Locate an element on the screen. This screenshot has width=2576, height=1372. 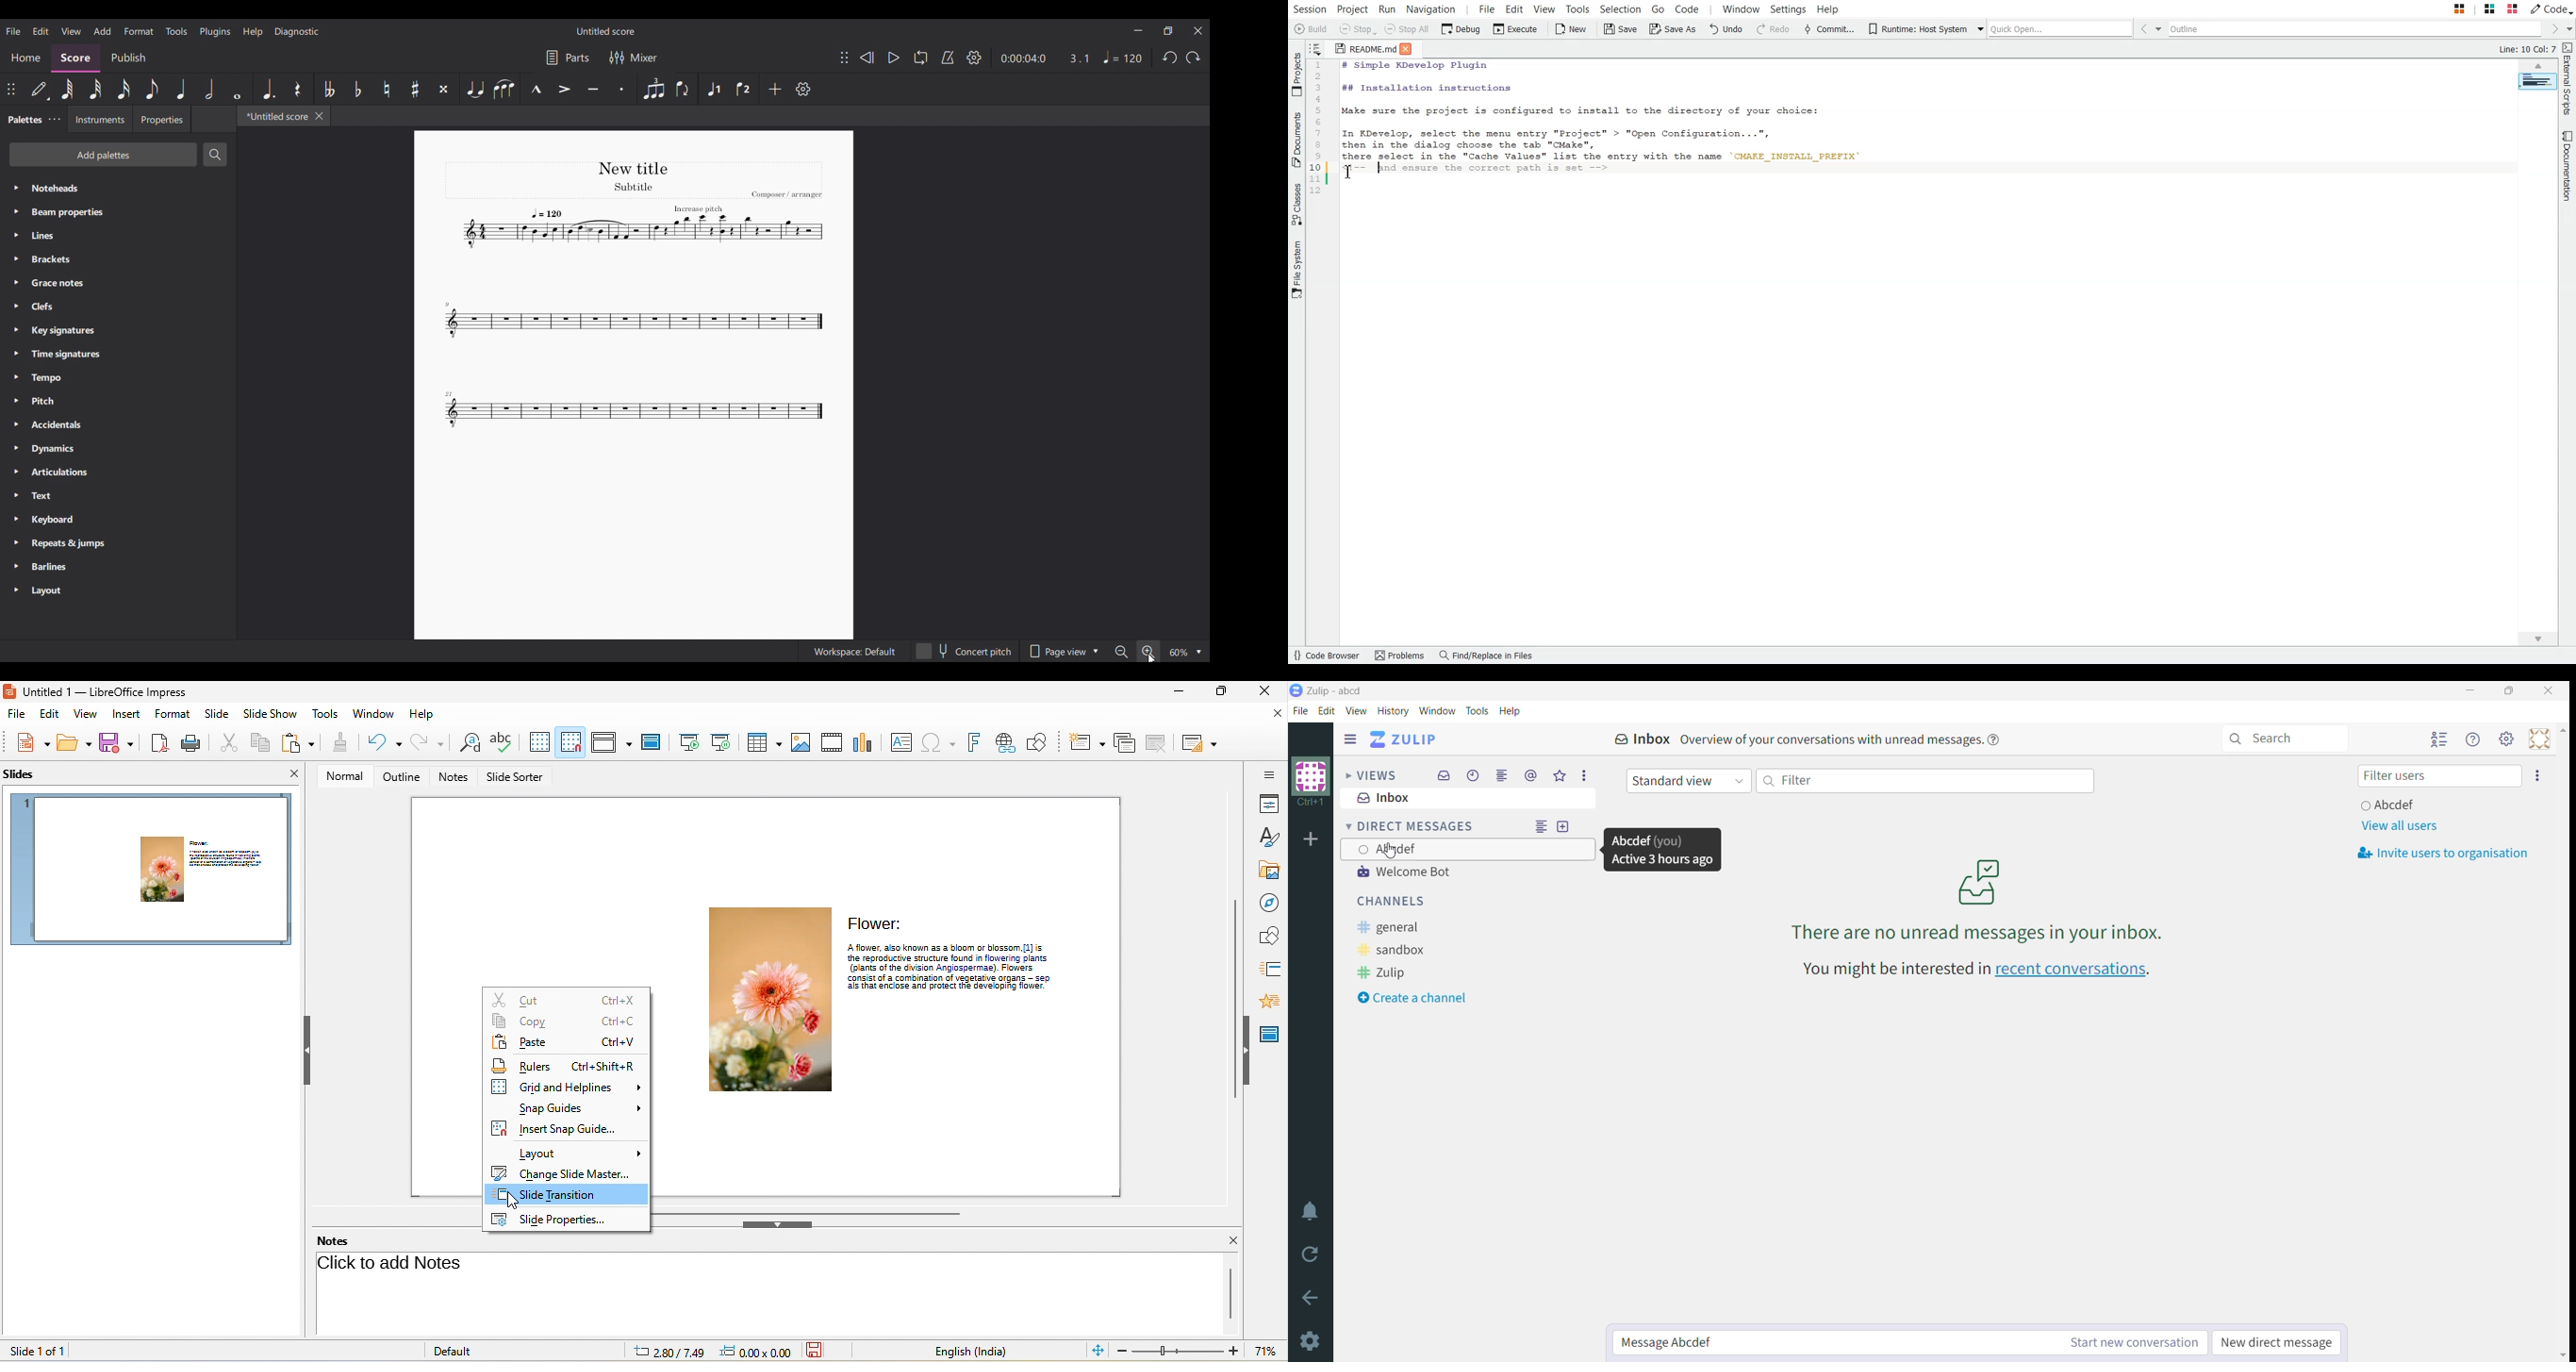
Inbox is located at coordinates (1443, 777).